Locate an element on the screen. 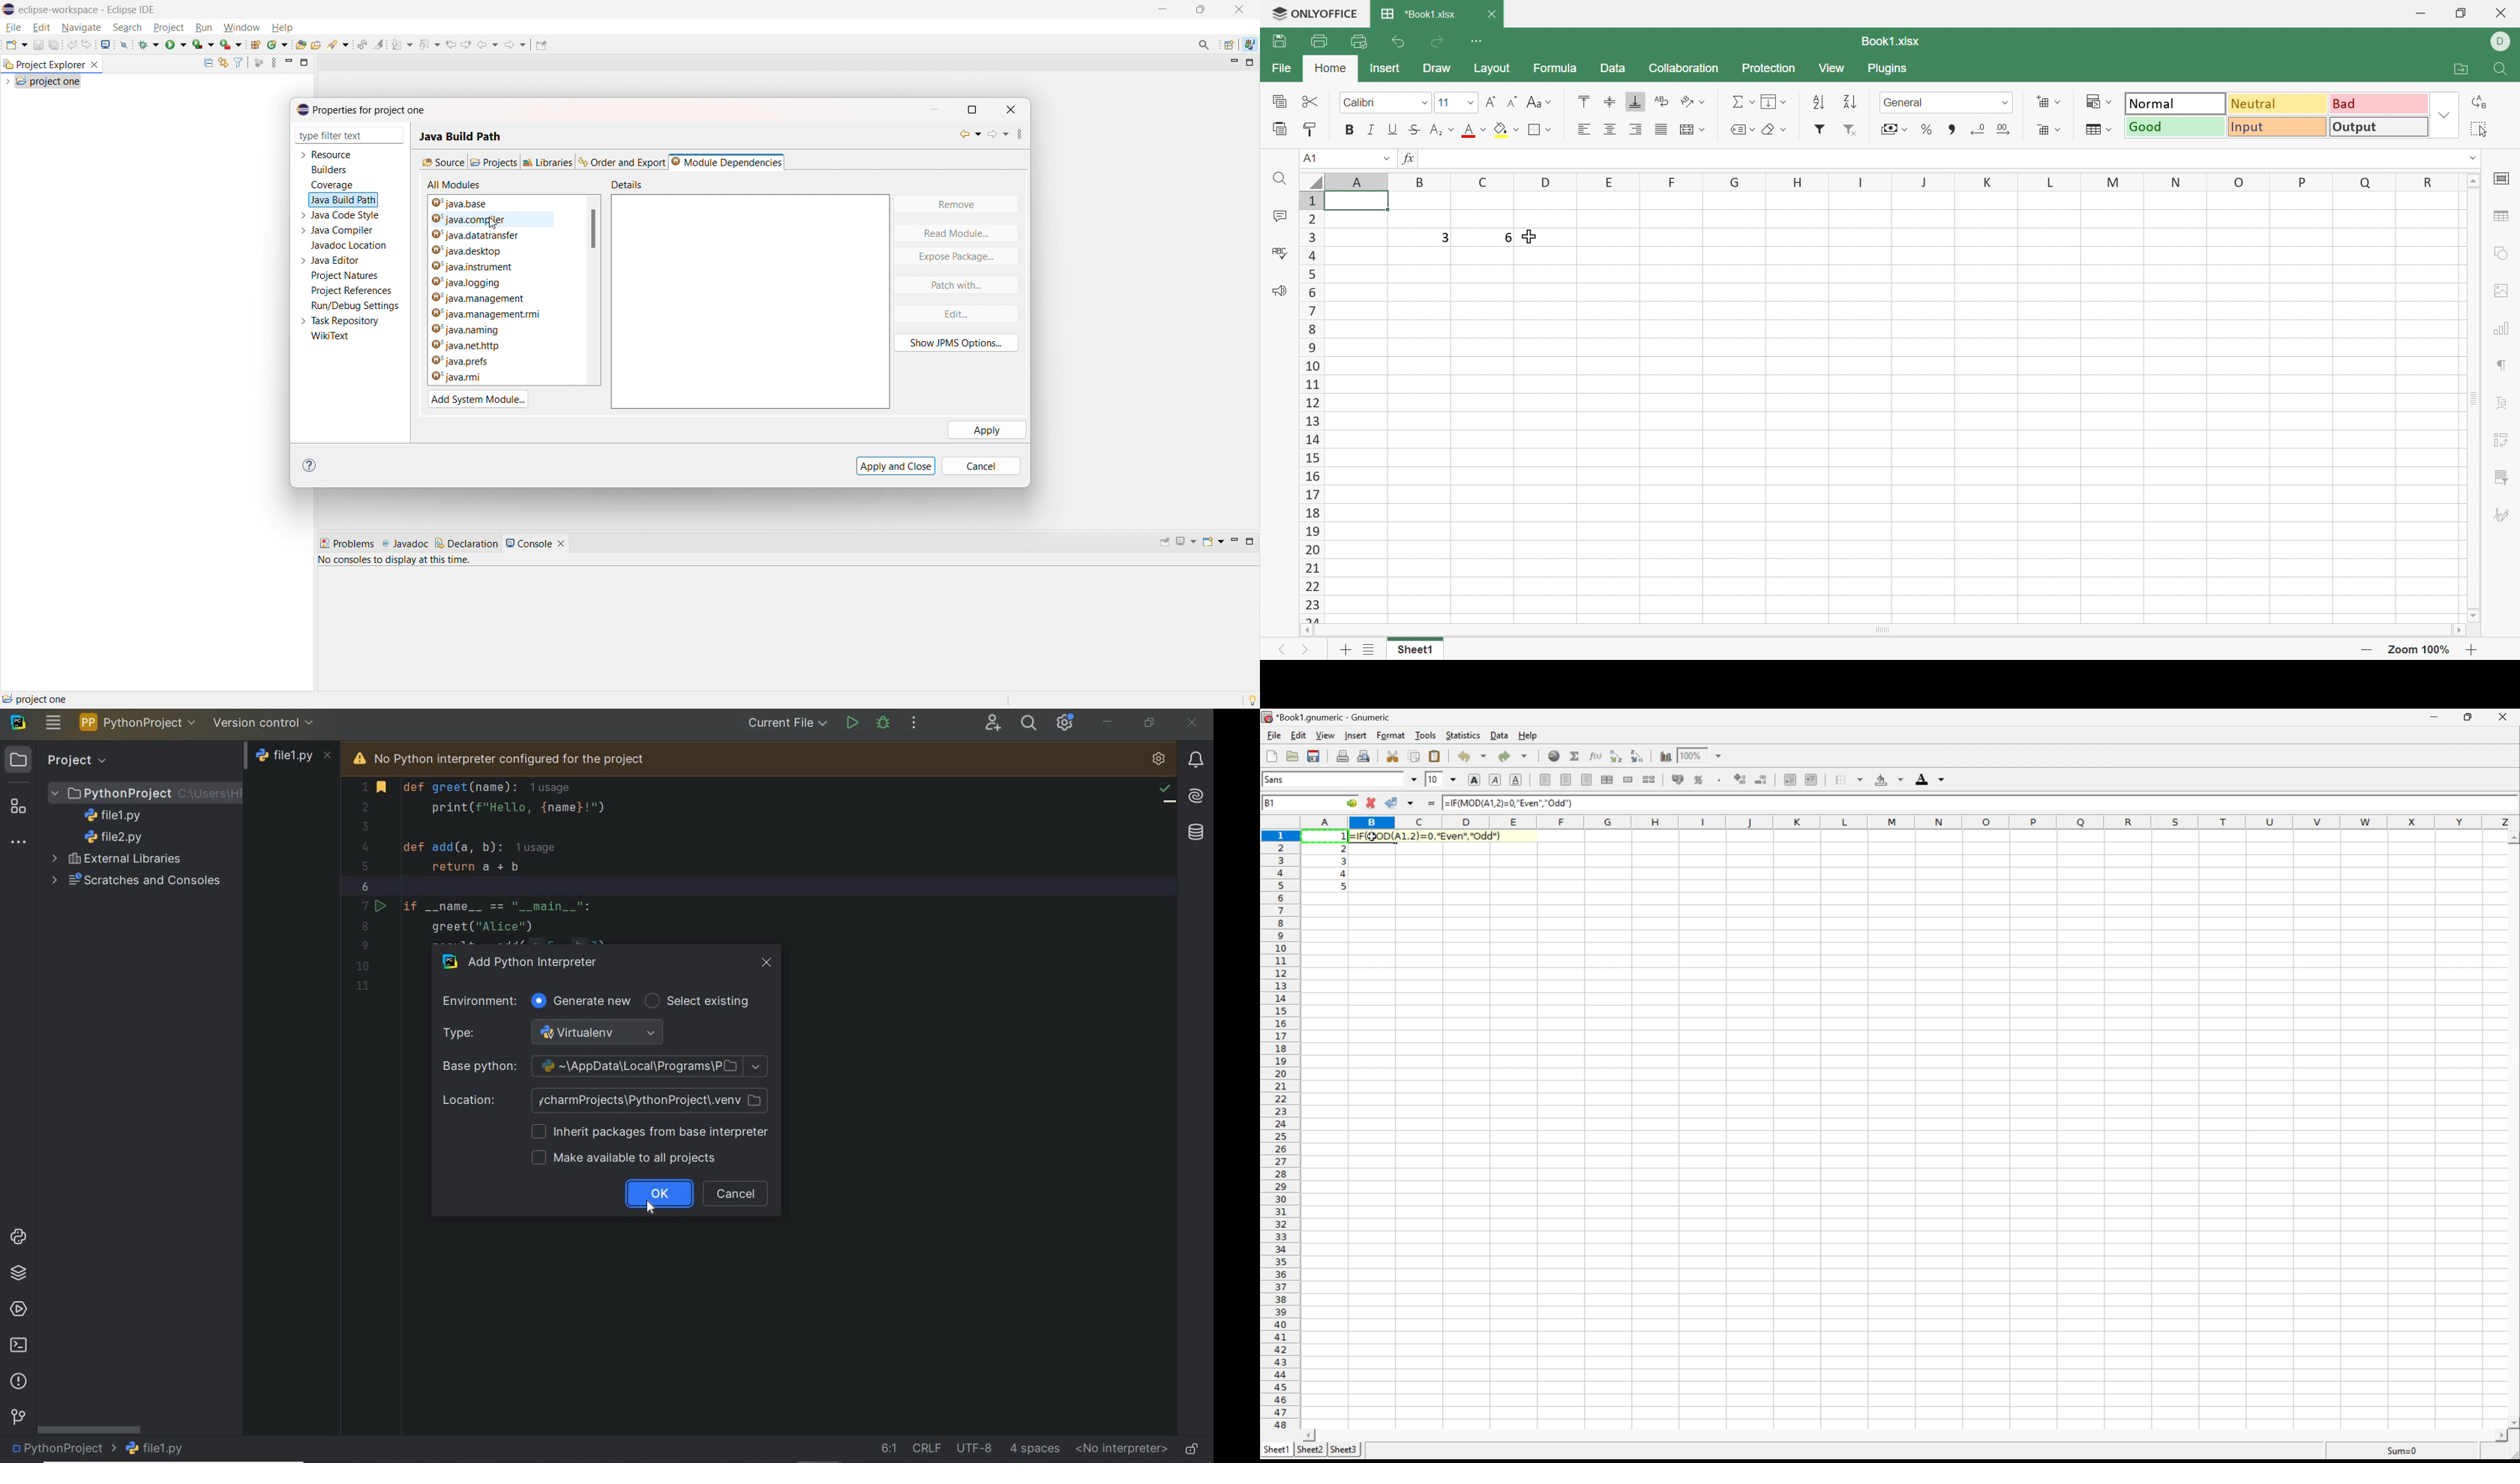 The width and height of the screenshot is (2520, 1484). Layout is located at coordinates (1492, 68).